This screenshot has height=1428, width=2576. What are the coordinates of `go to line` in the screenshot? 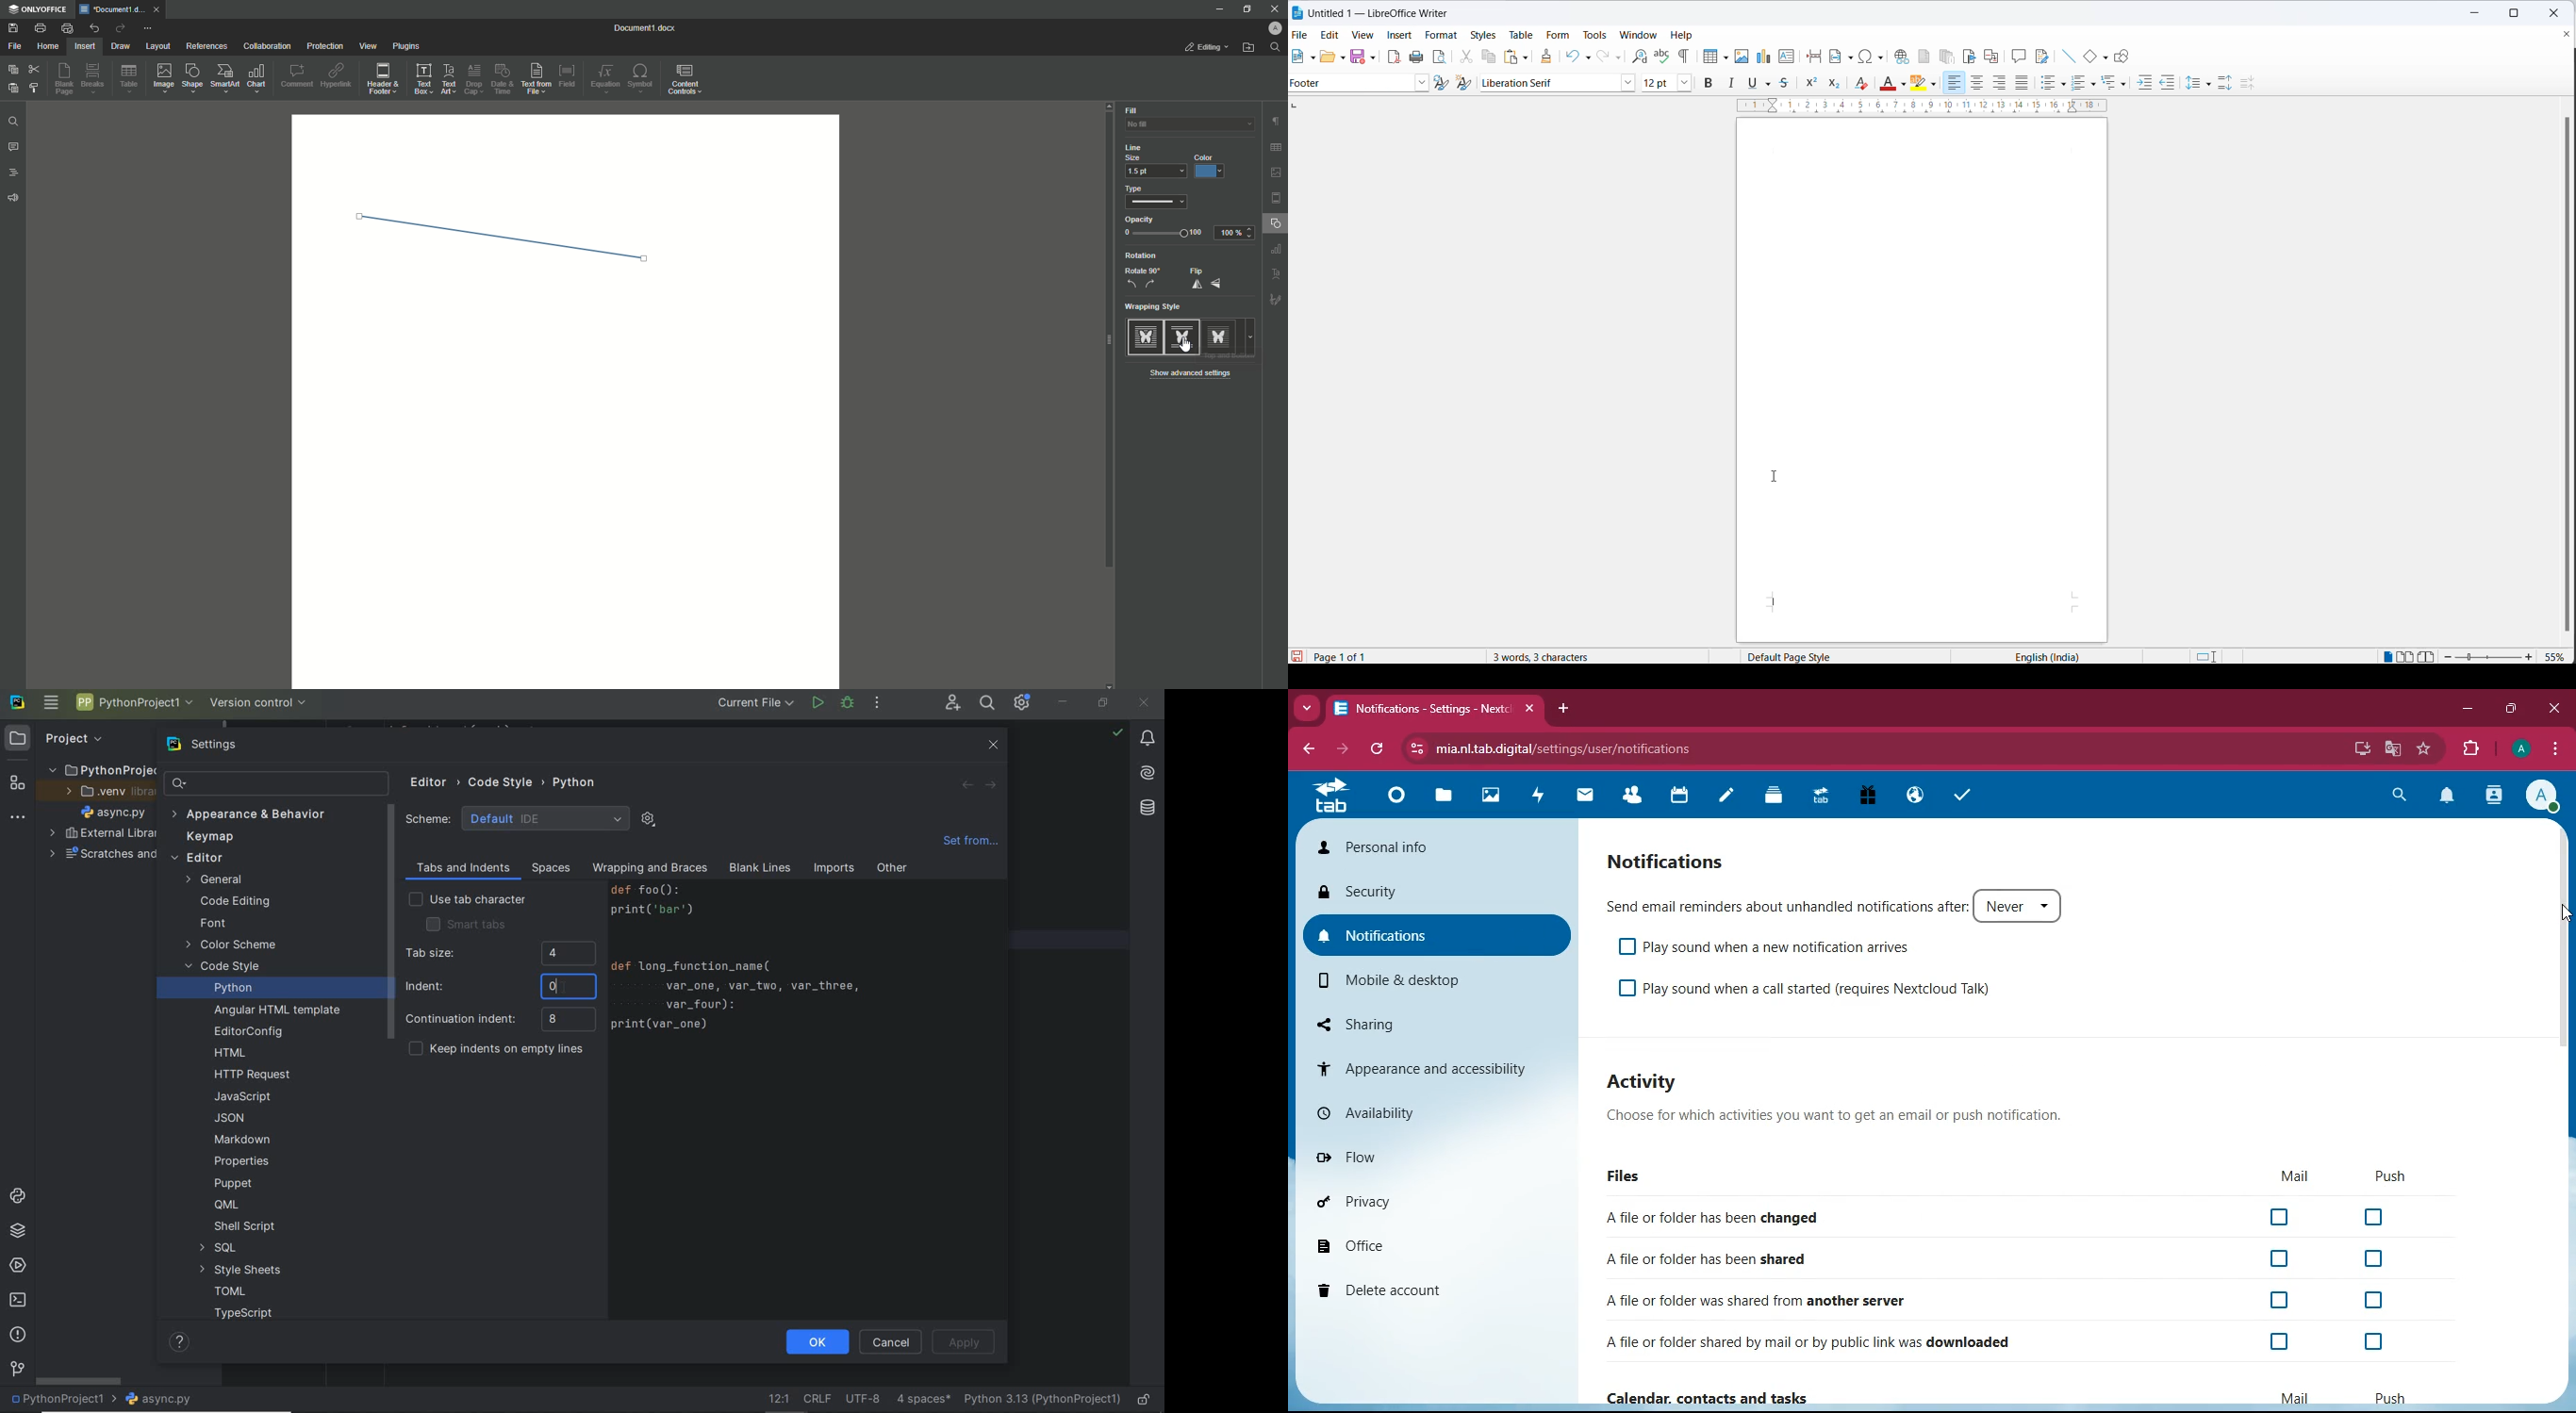 It's located at (780, 1398).